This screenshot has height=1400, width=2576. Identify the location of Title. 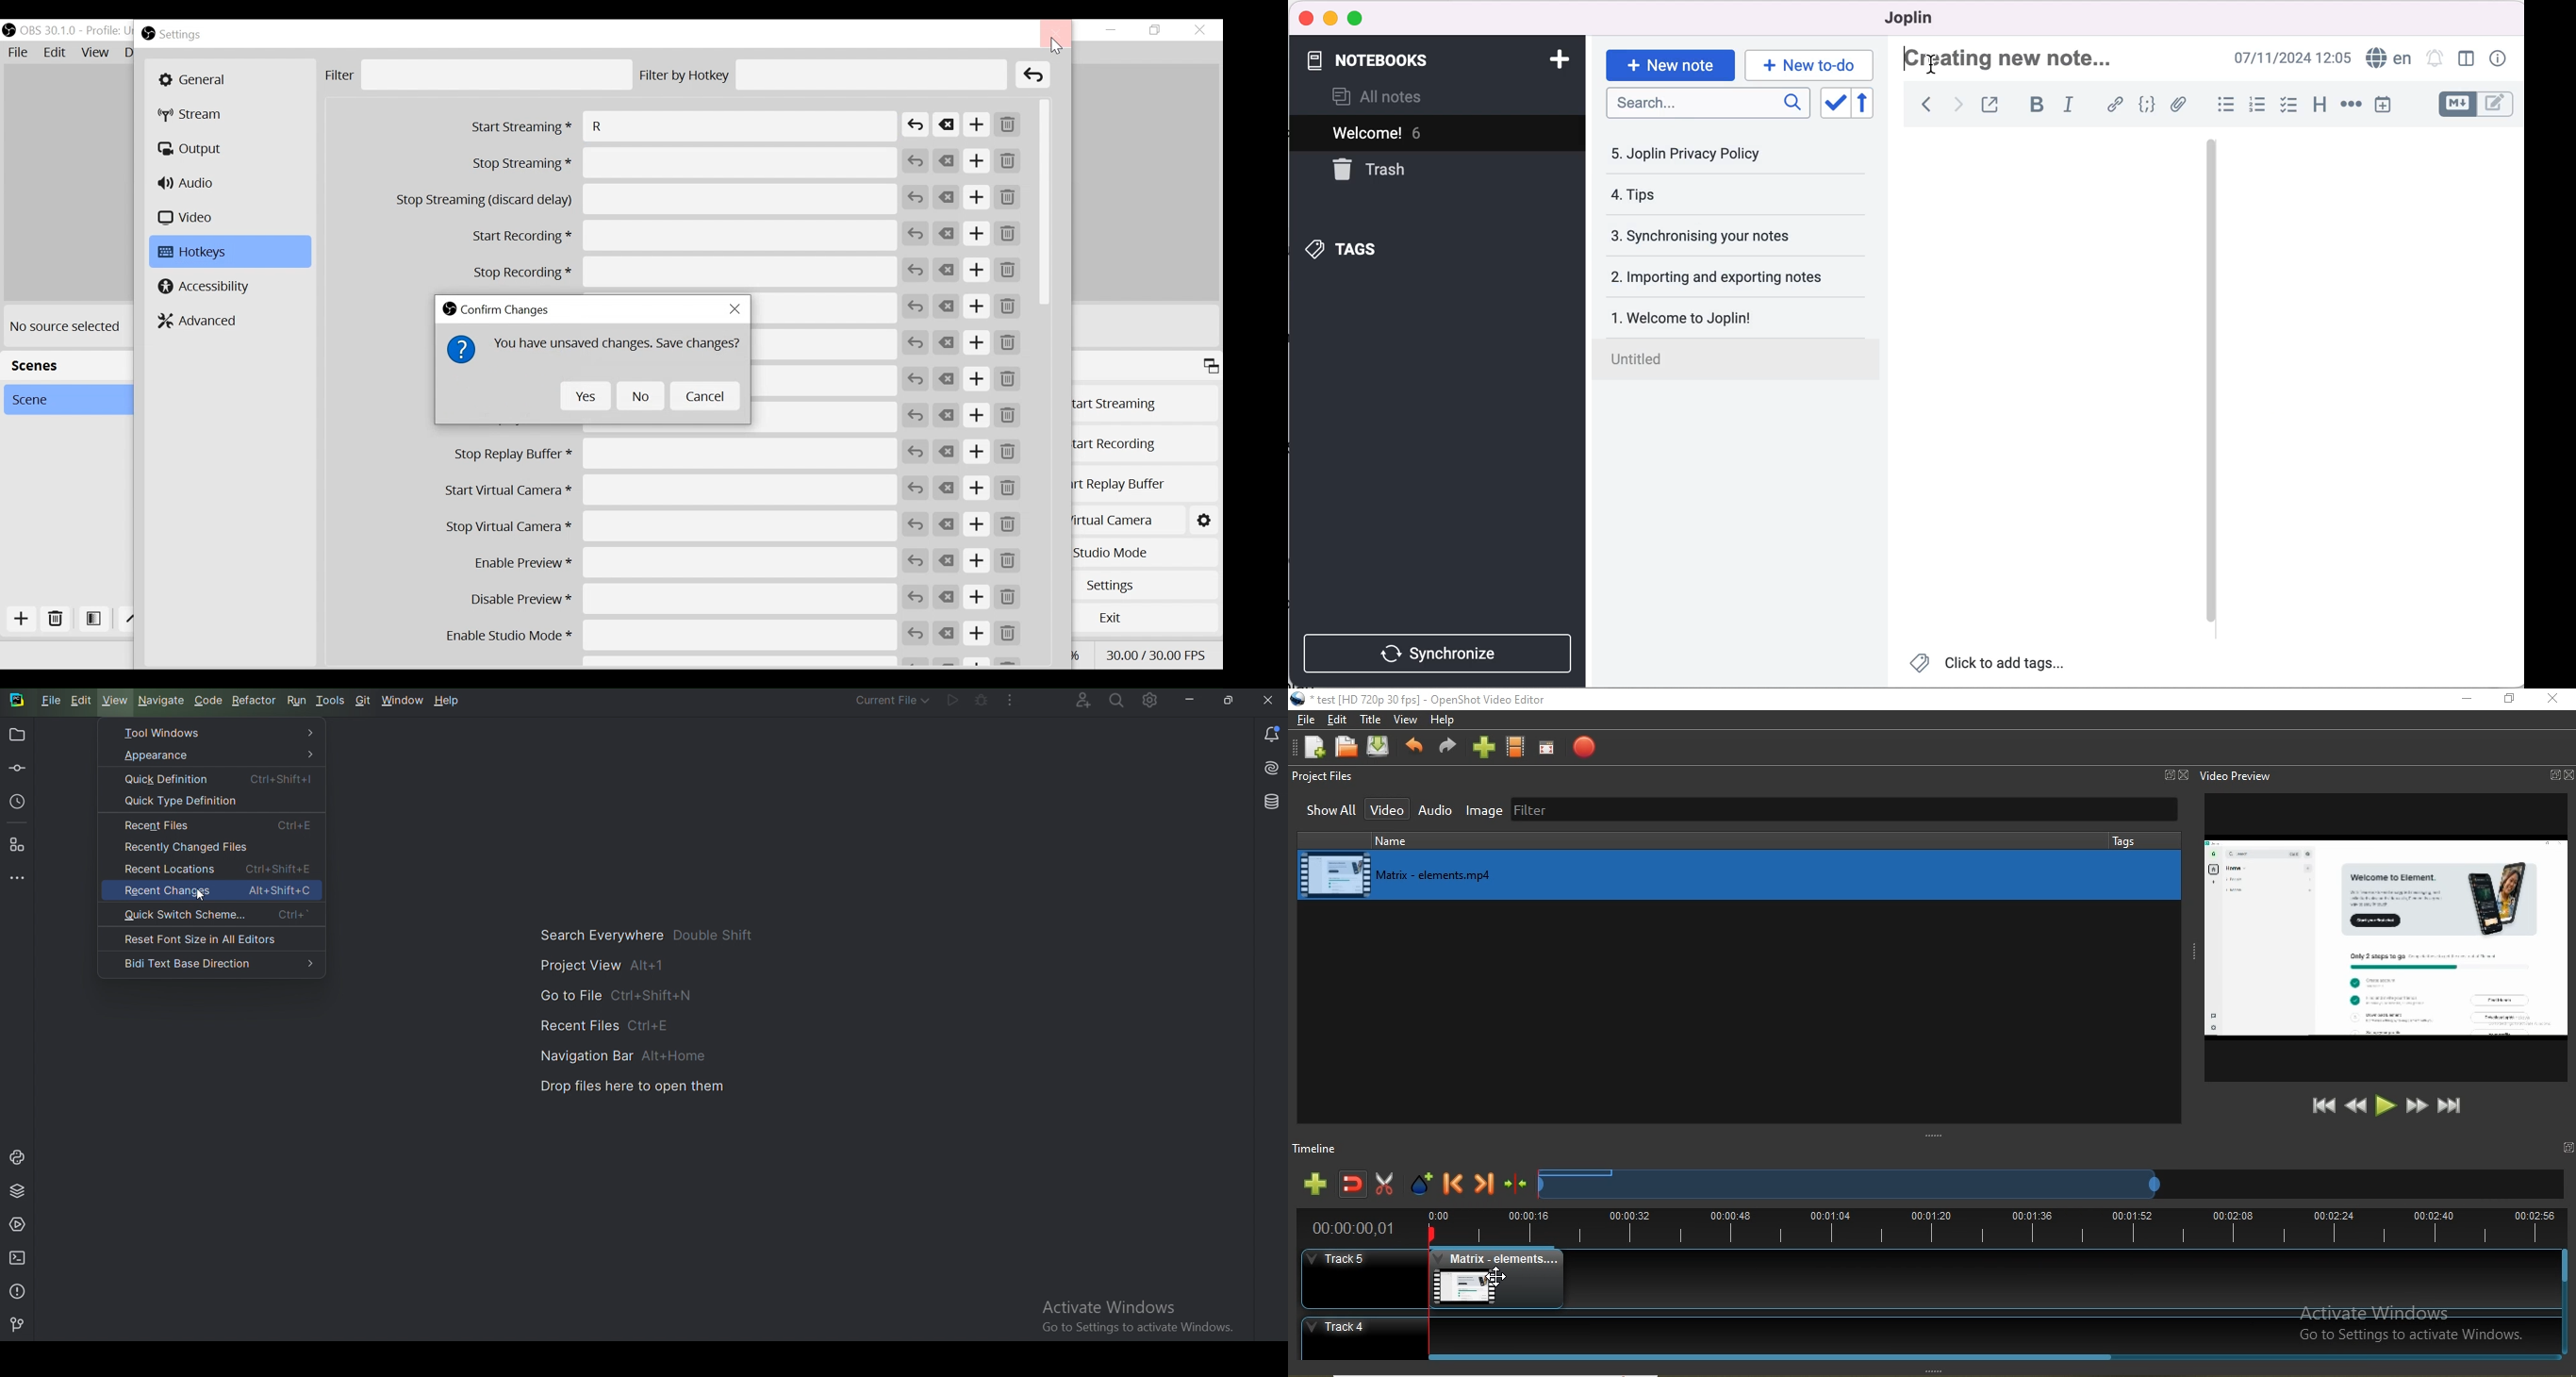
(1372, 721).